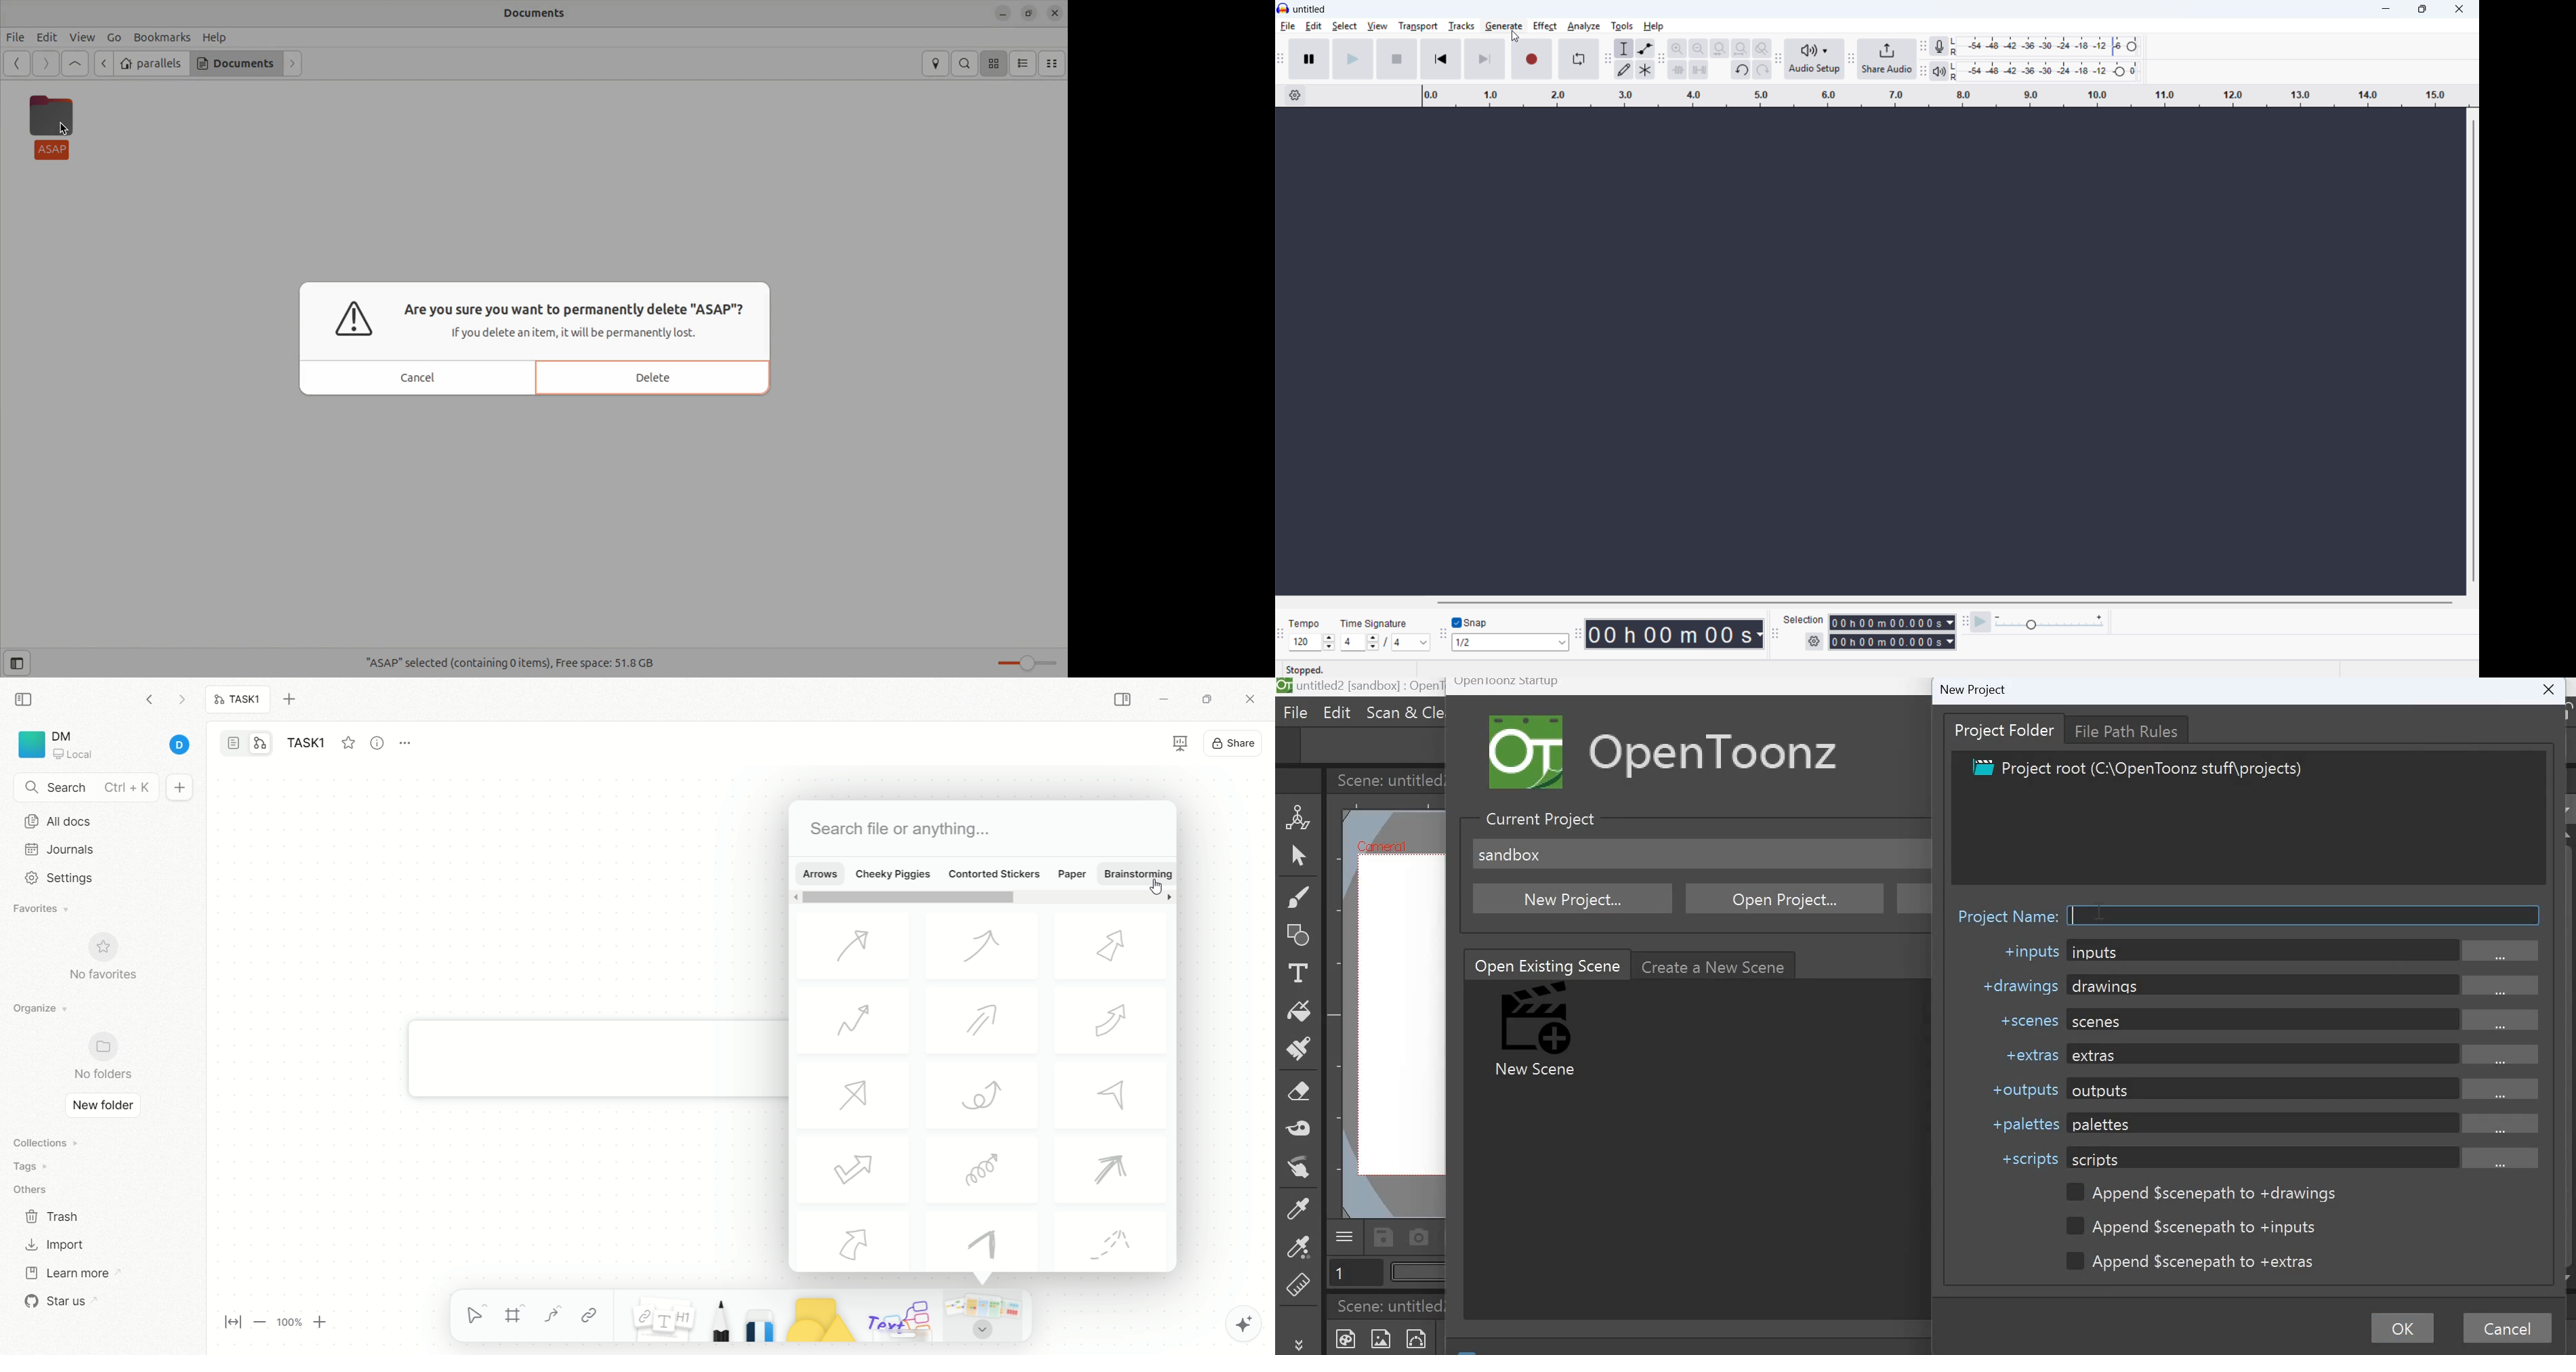 The height and width of the screenshot is (1372, 2576). I want to click on trash, so click(53, 1216).